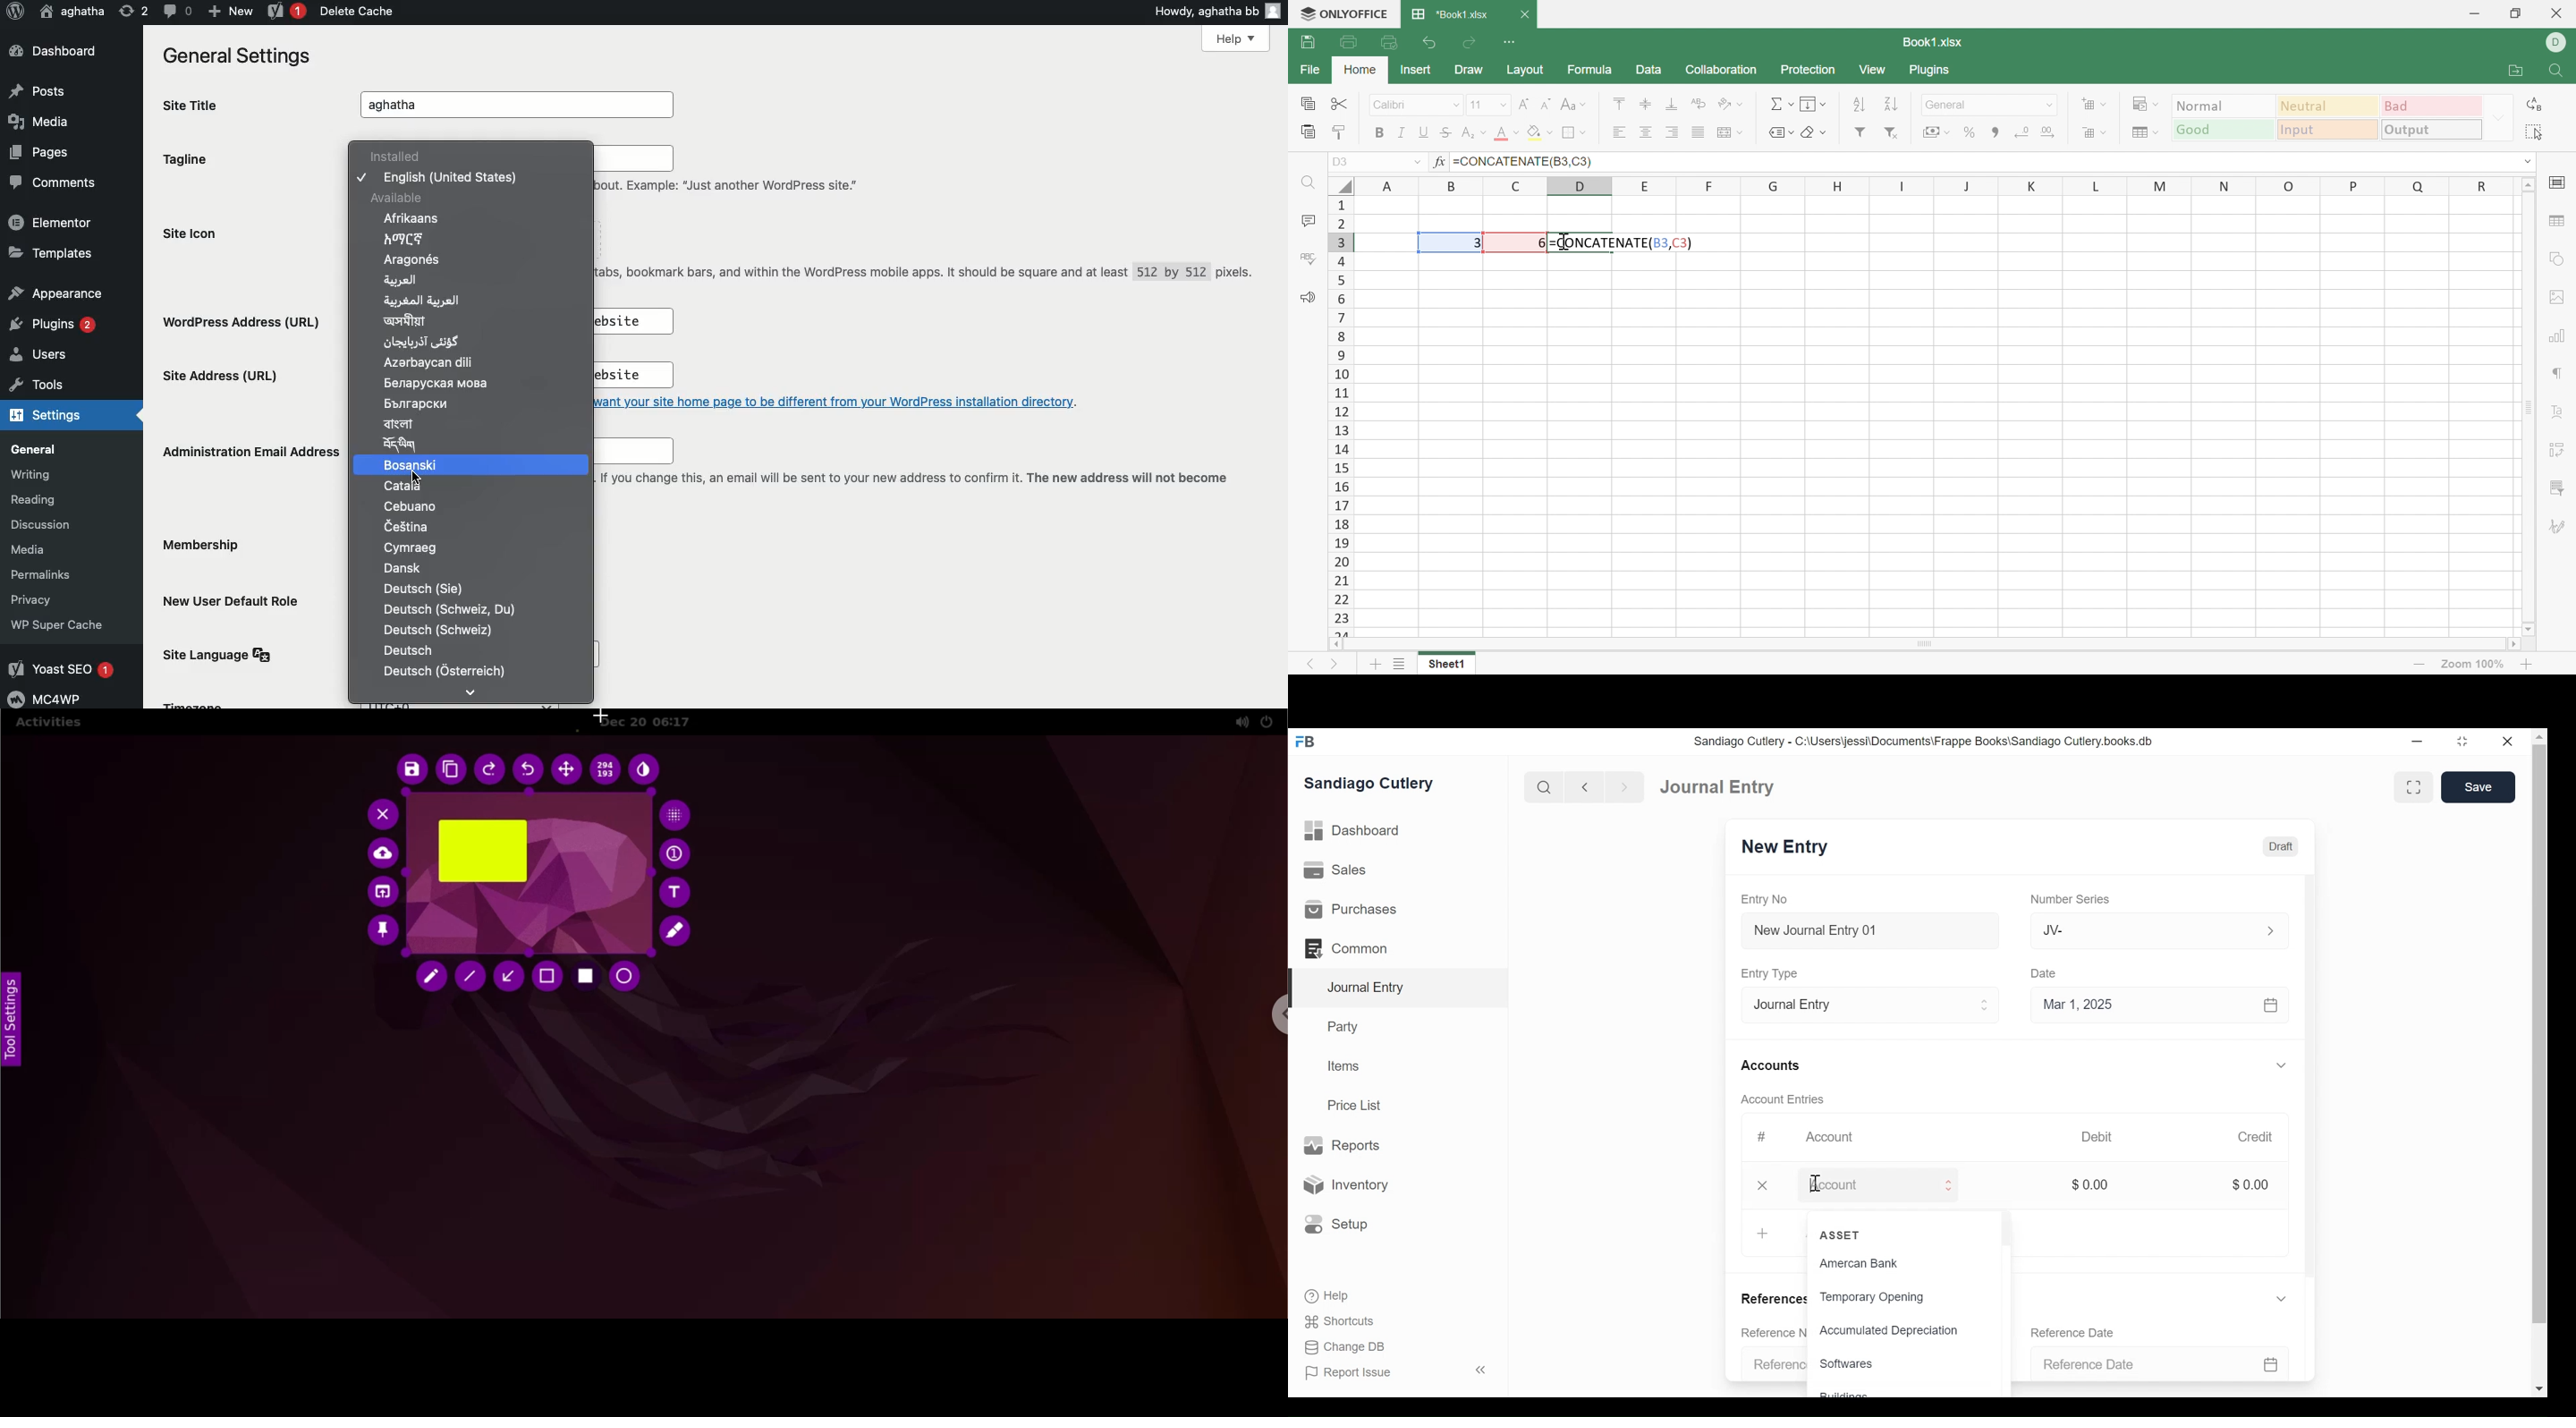  I want to click on Account, so click(1838, 1138).